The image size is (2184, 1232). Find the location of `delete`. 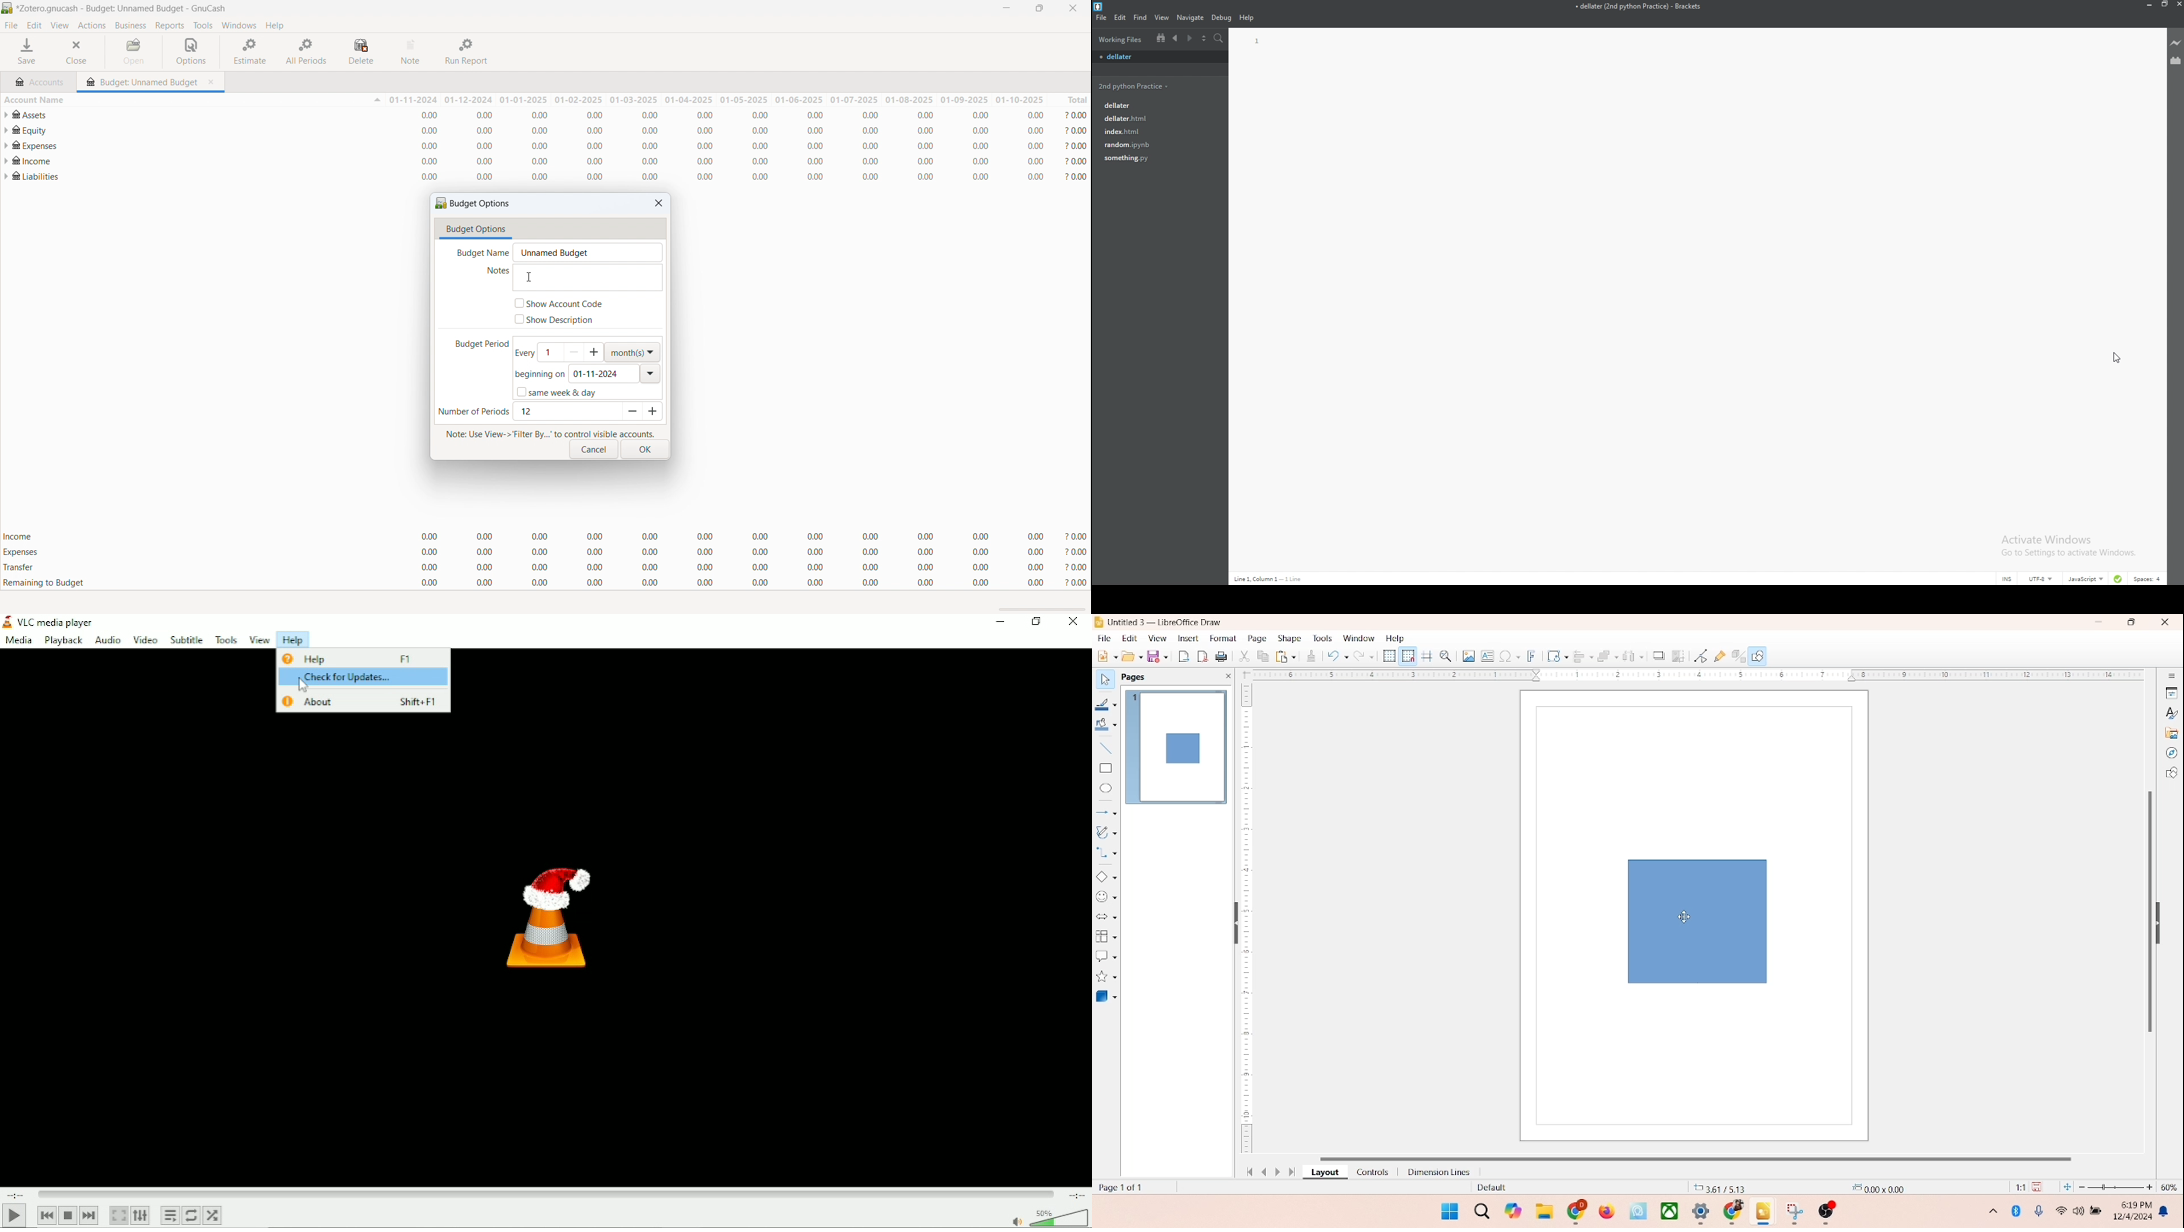

delete is located at coordinates (363, 52).